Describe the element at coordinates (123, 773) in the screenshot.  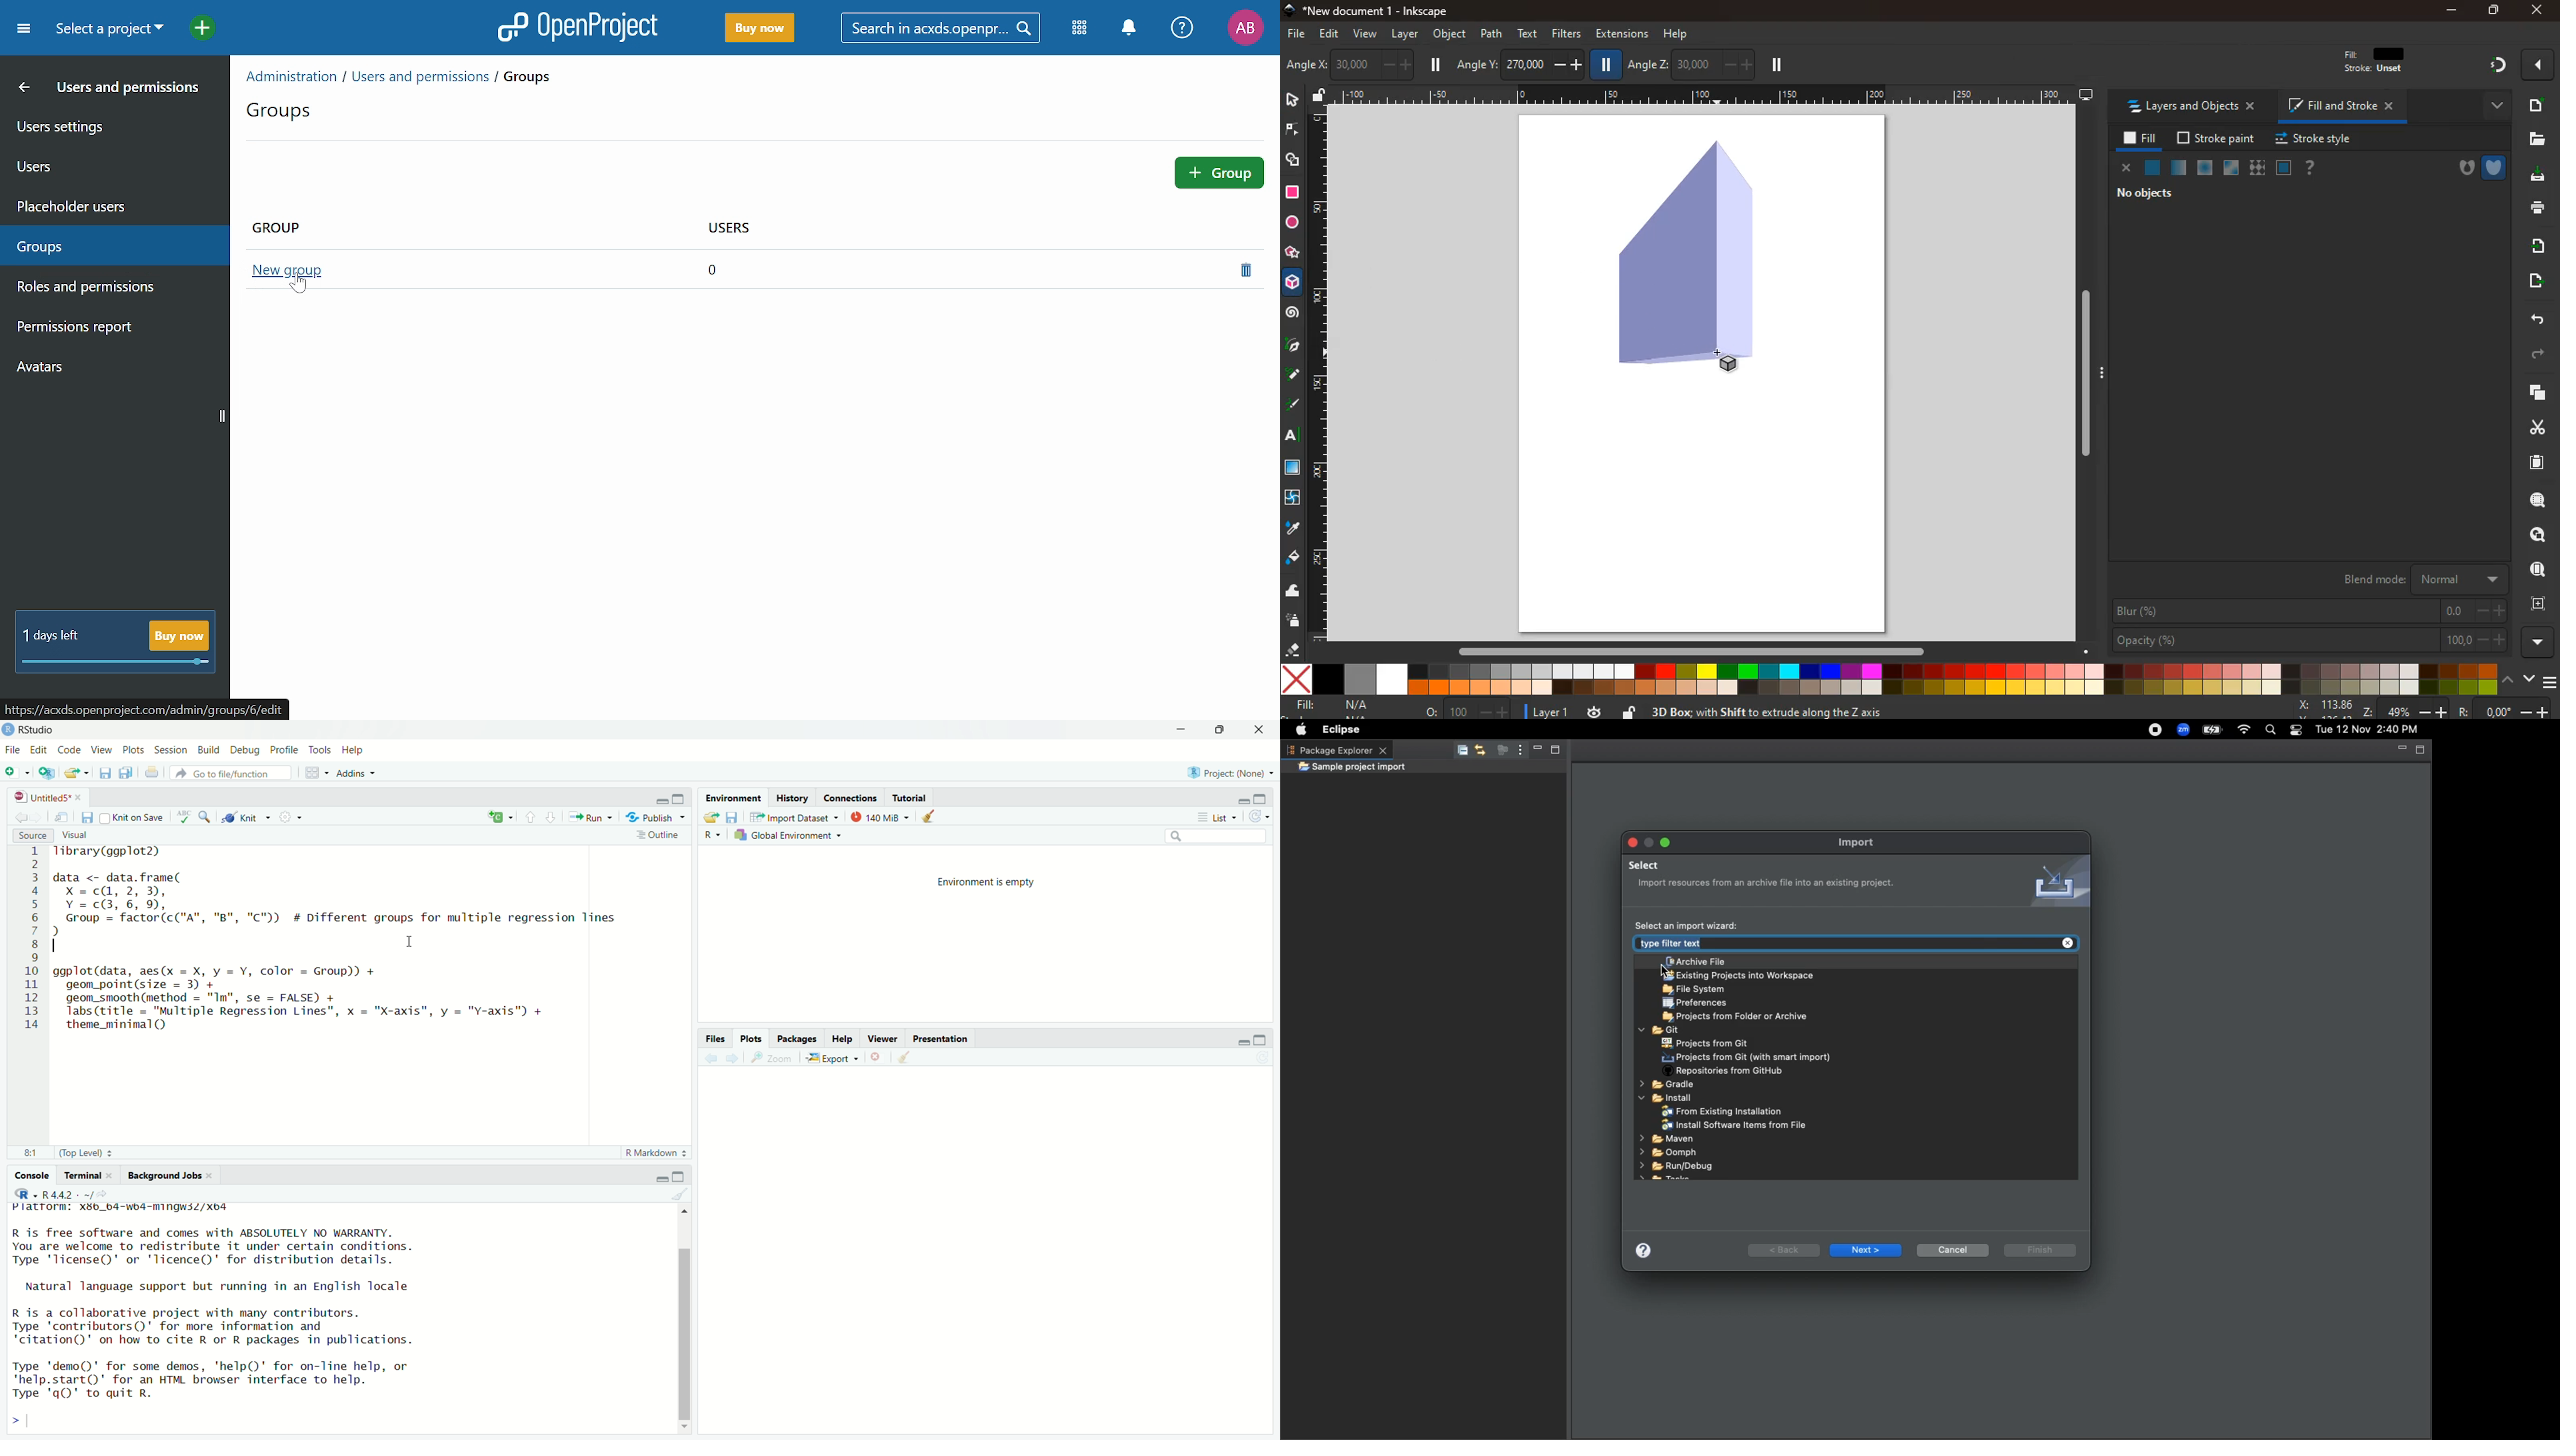
I see `files` at that location.